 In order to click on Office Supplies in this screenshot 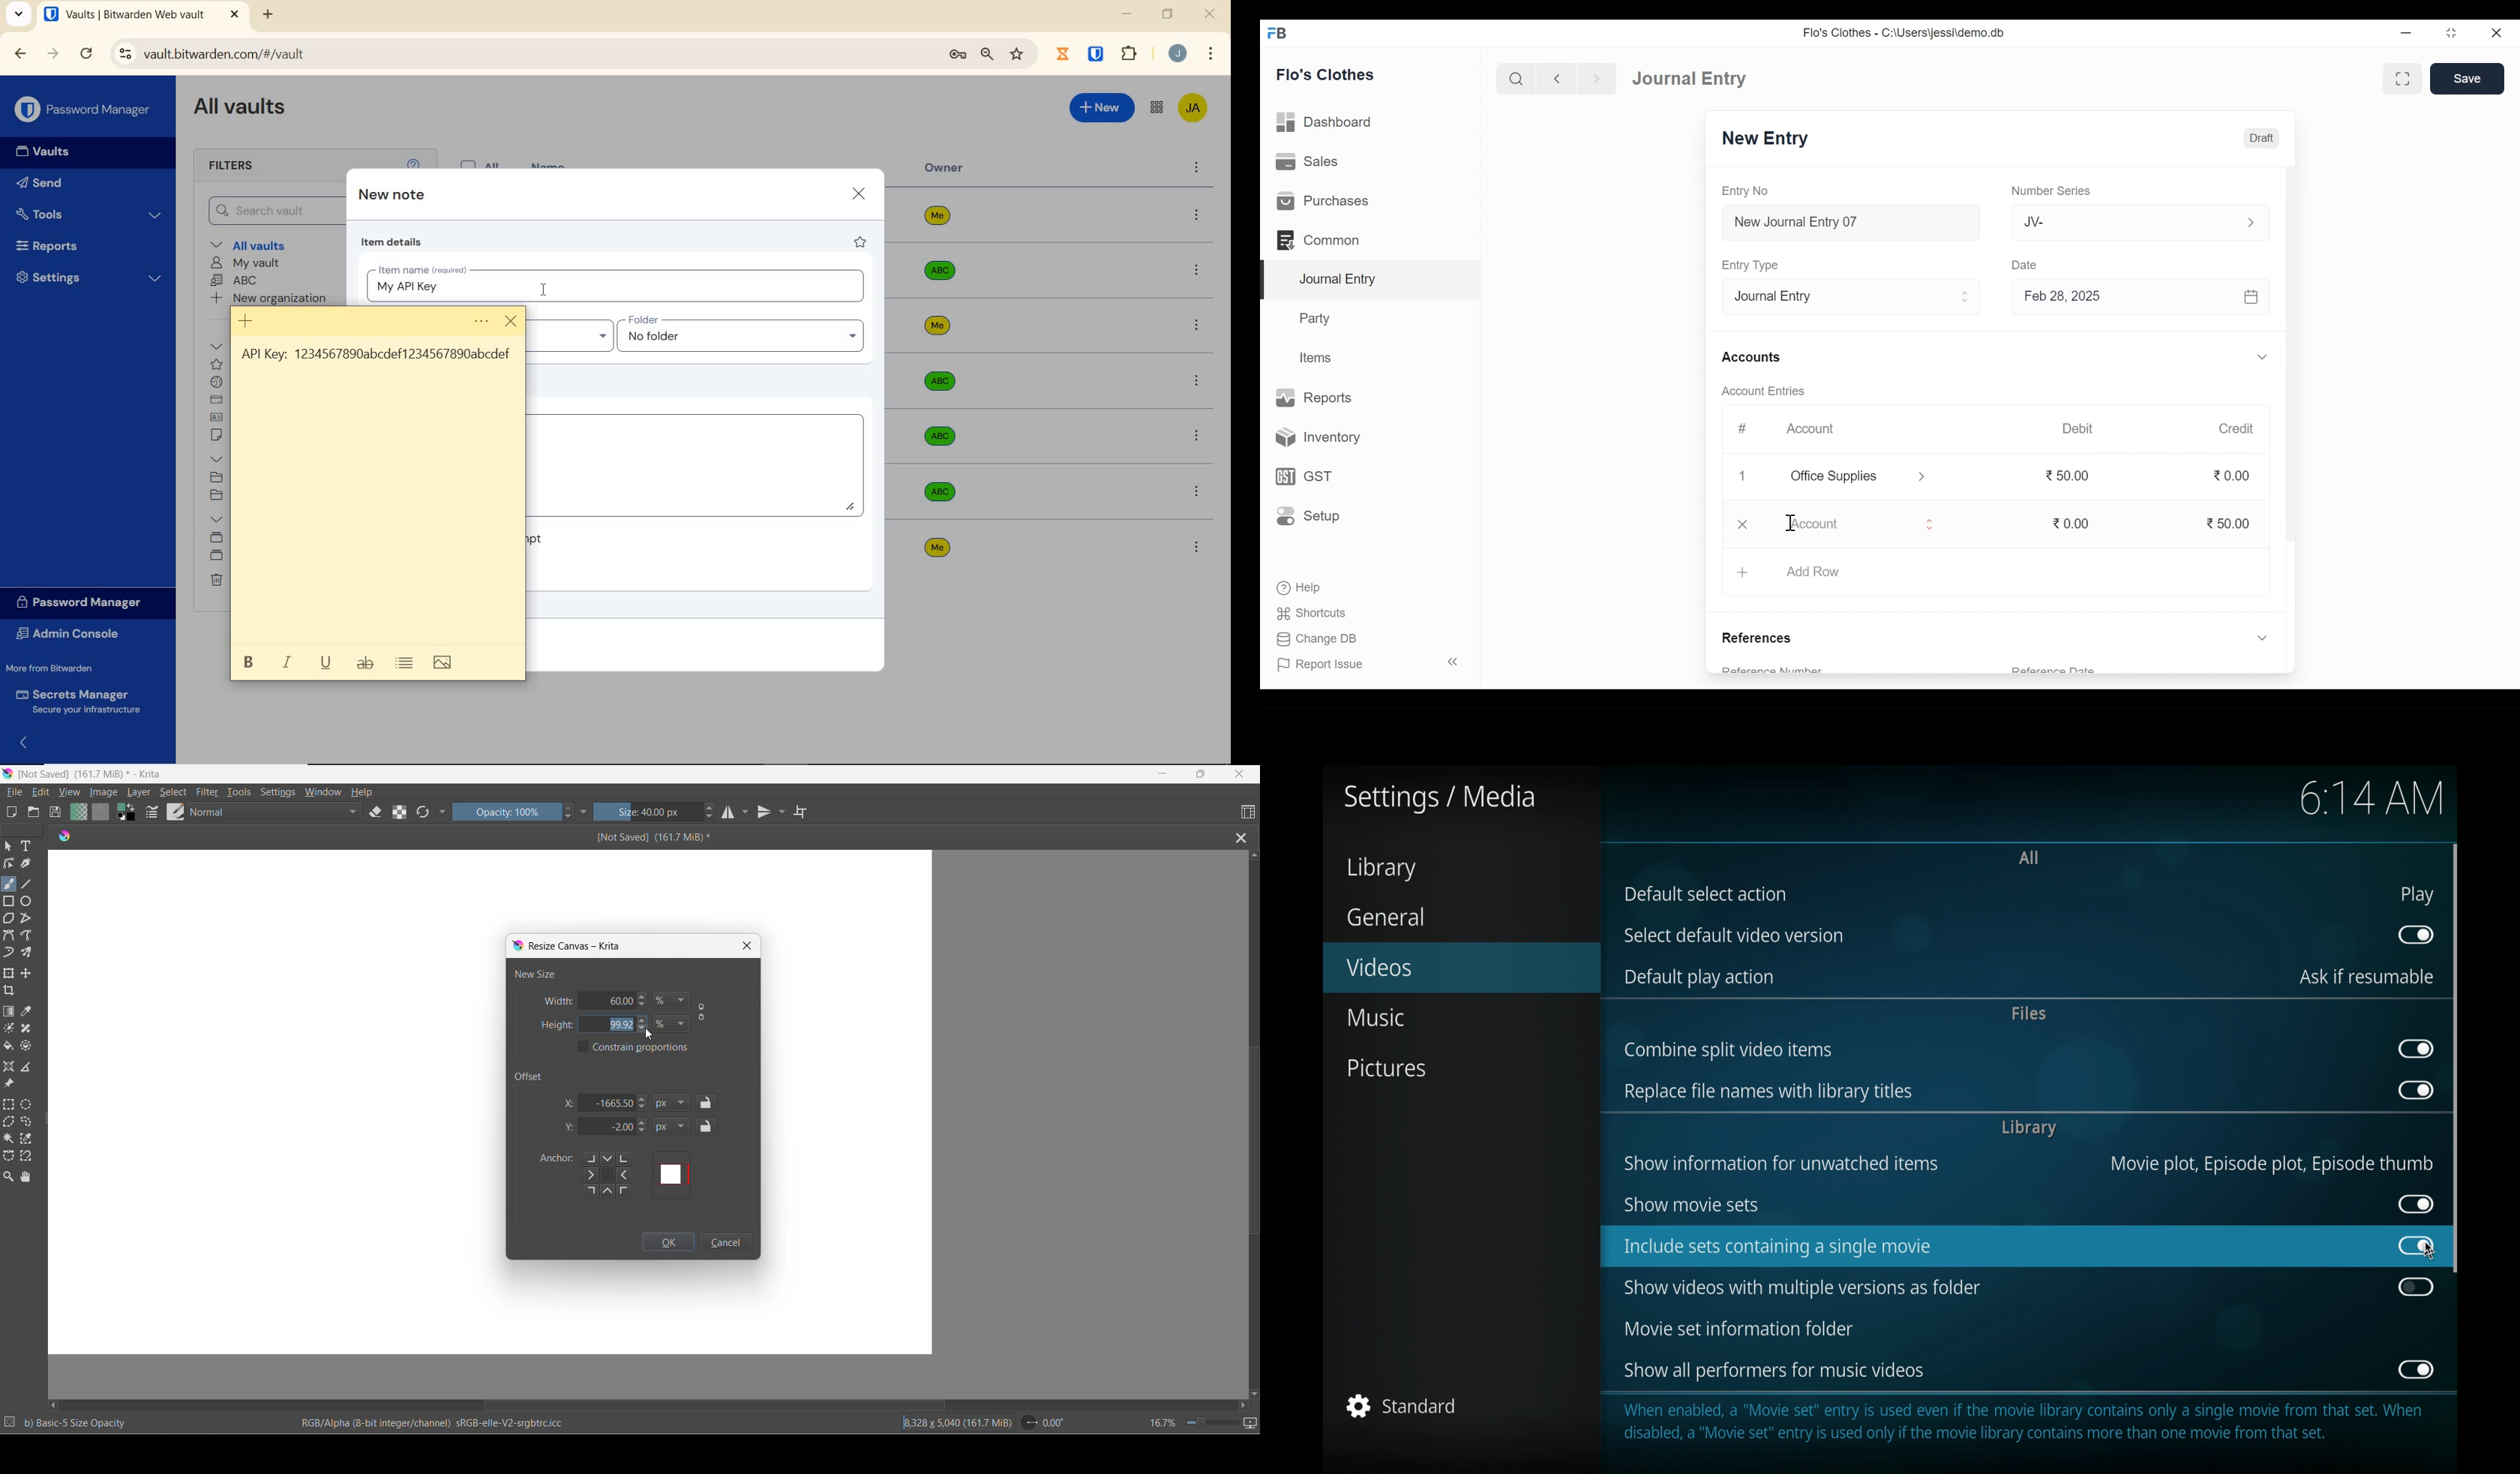, I will do `click(1843, 477)`.